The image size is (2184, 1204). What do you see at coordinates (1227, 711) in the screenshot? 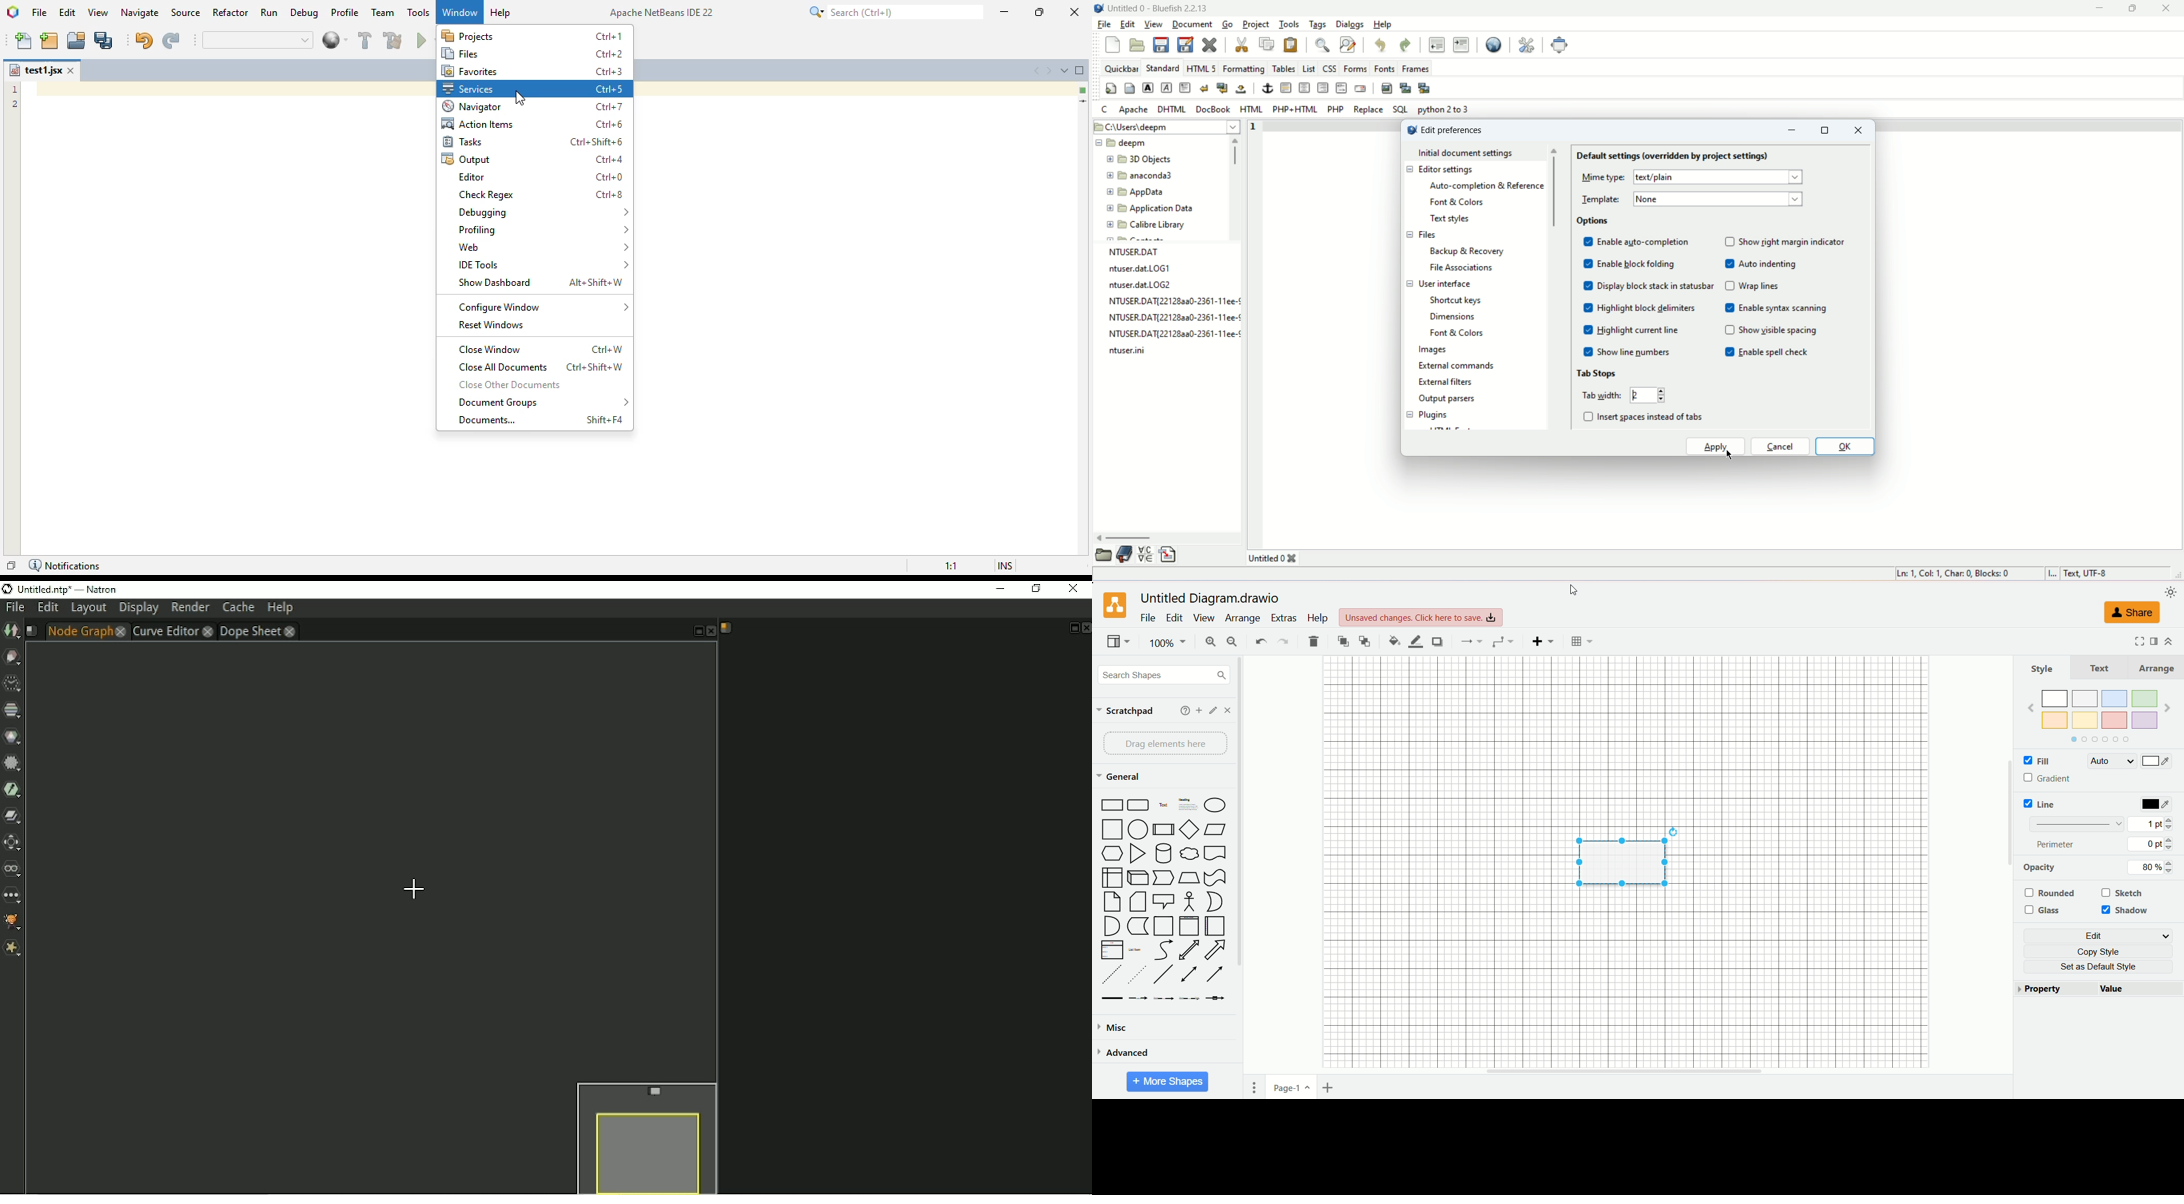
I see `close` at bounding box center [1227, 711].